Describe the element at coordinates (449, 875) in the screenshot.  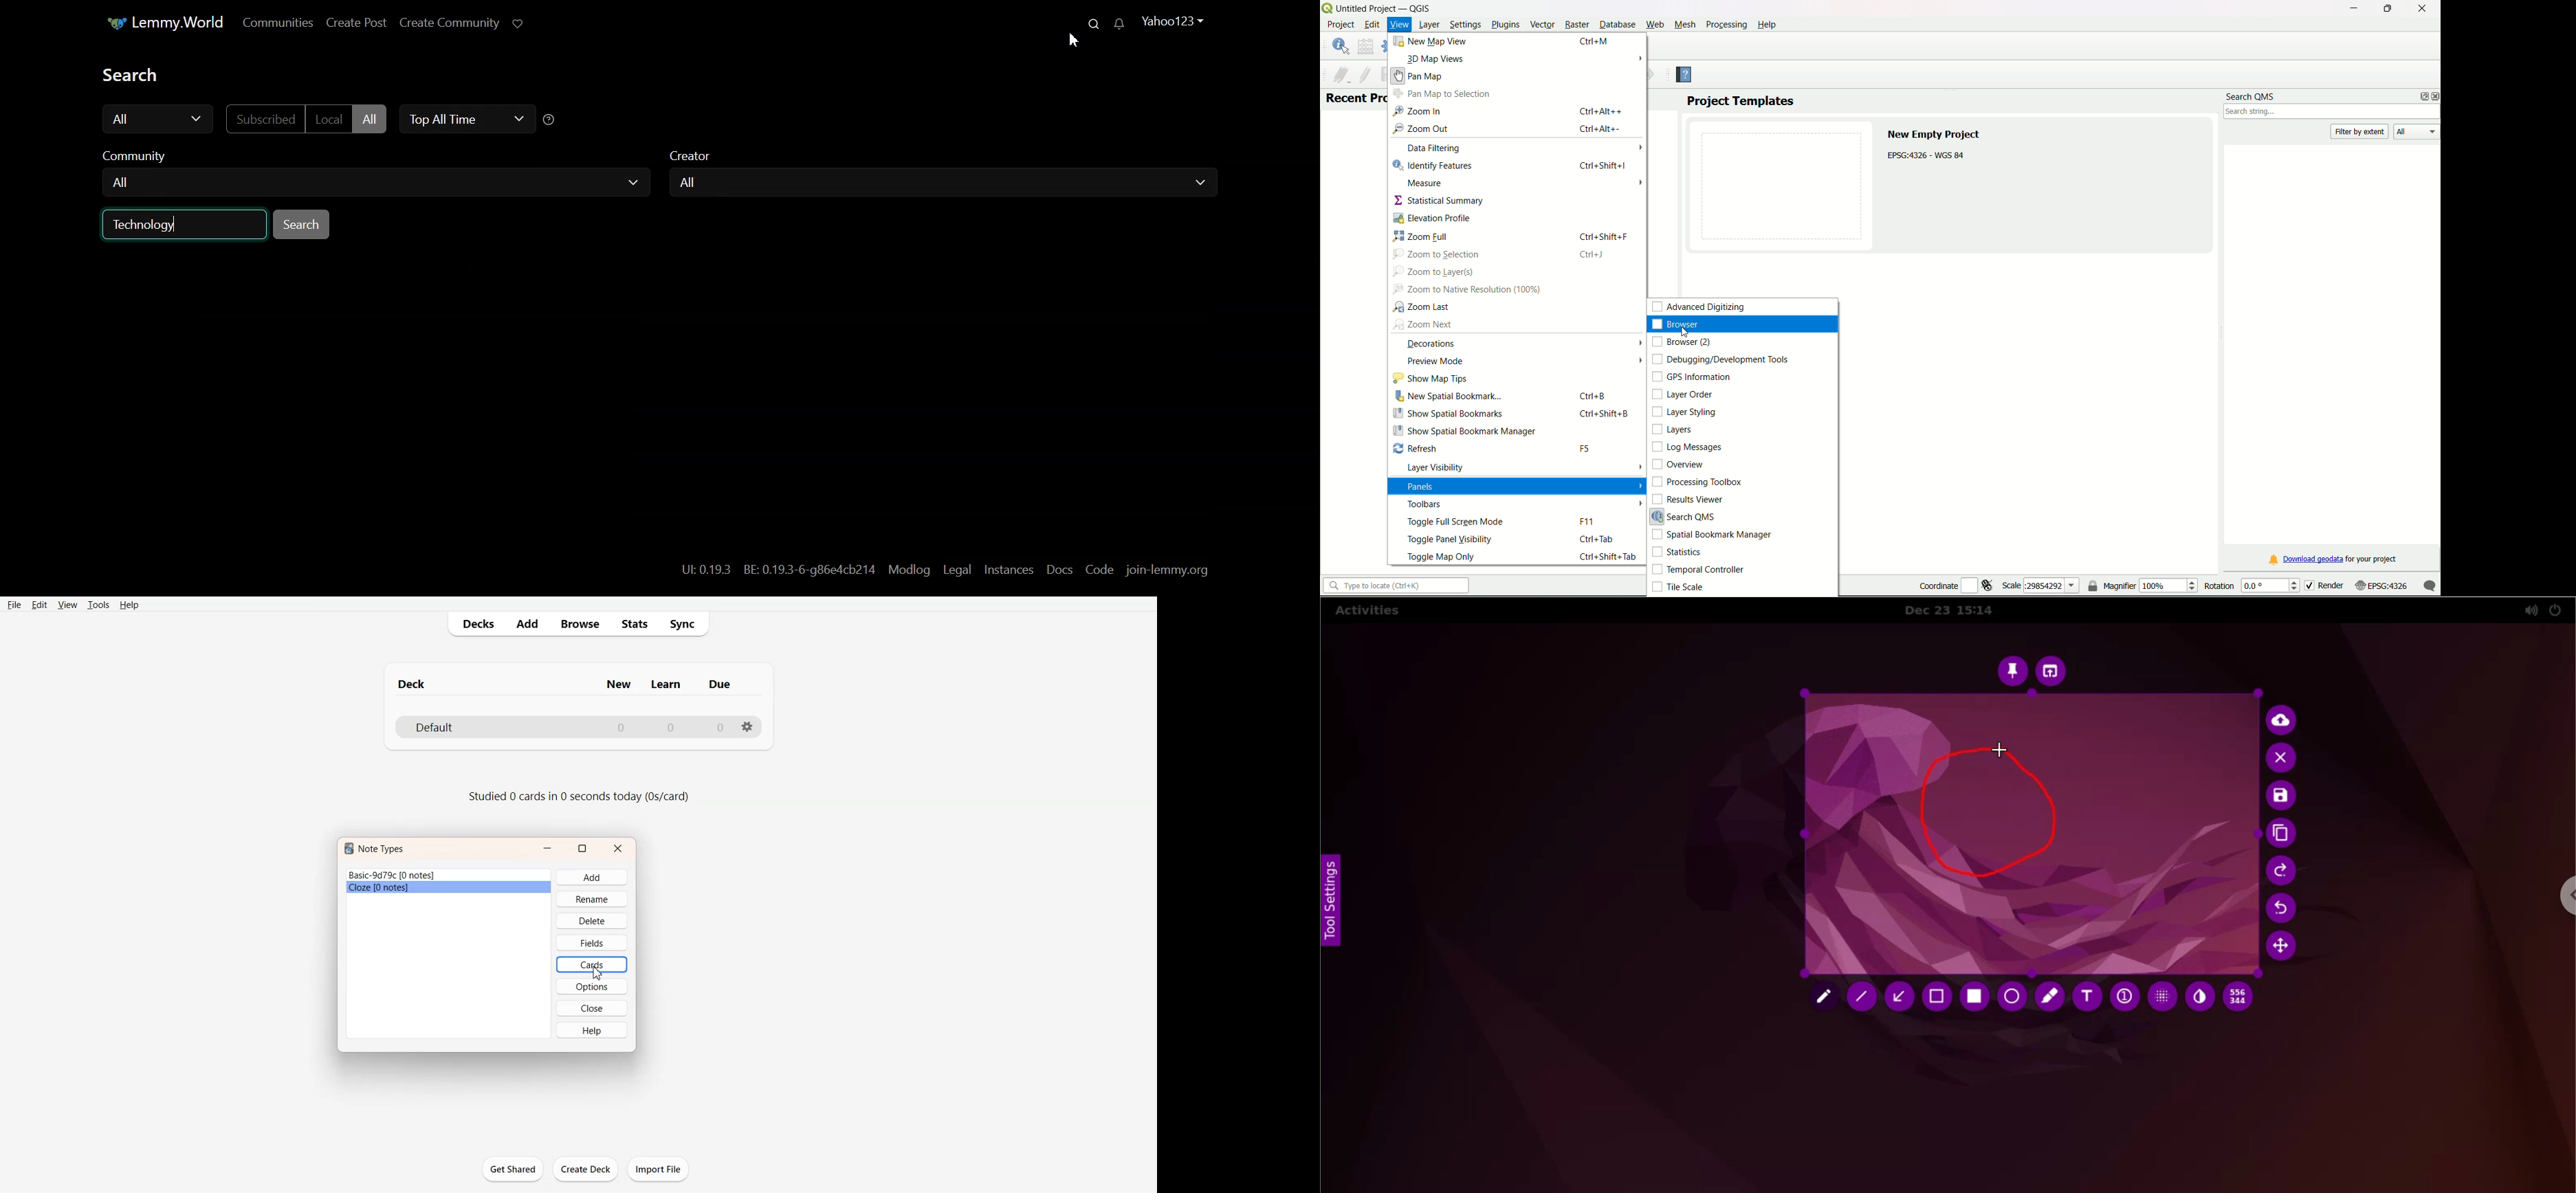
I see `File` at that location.